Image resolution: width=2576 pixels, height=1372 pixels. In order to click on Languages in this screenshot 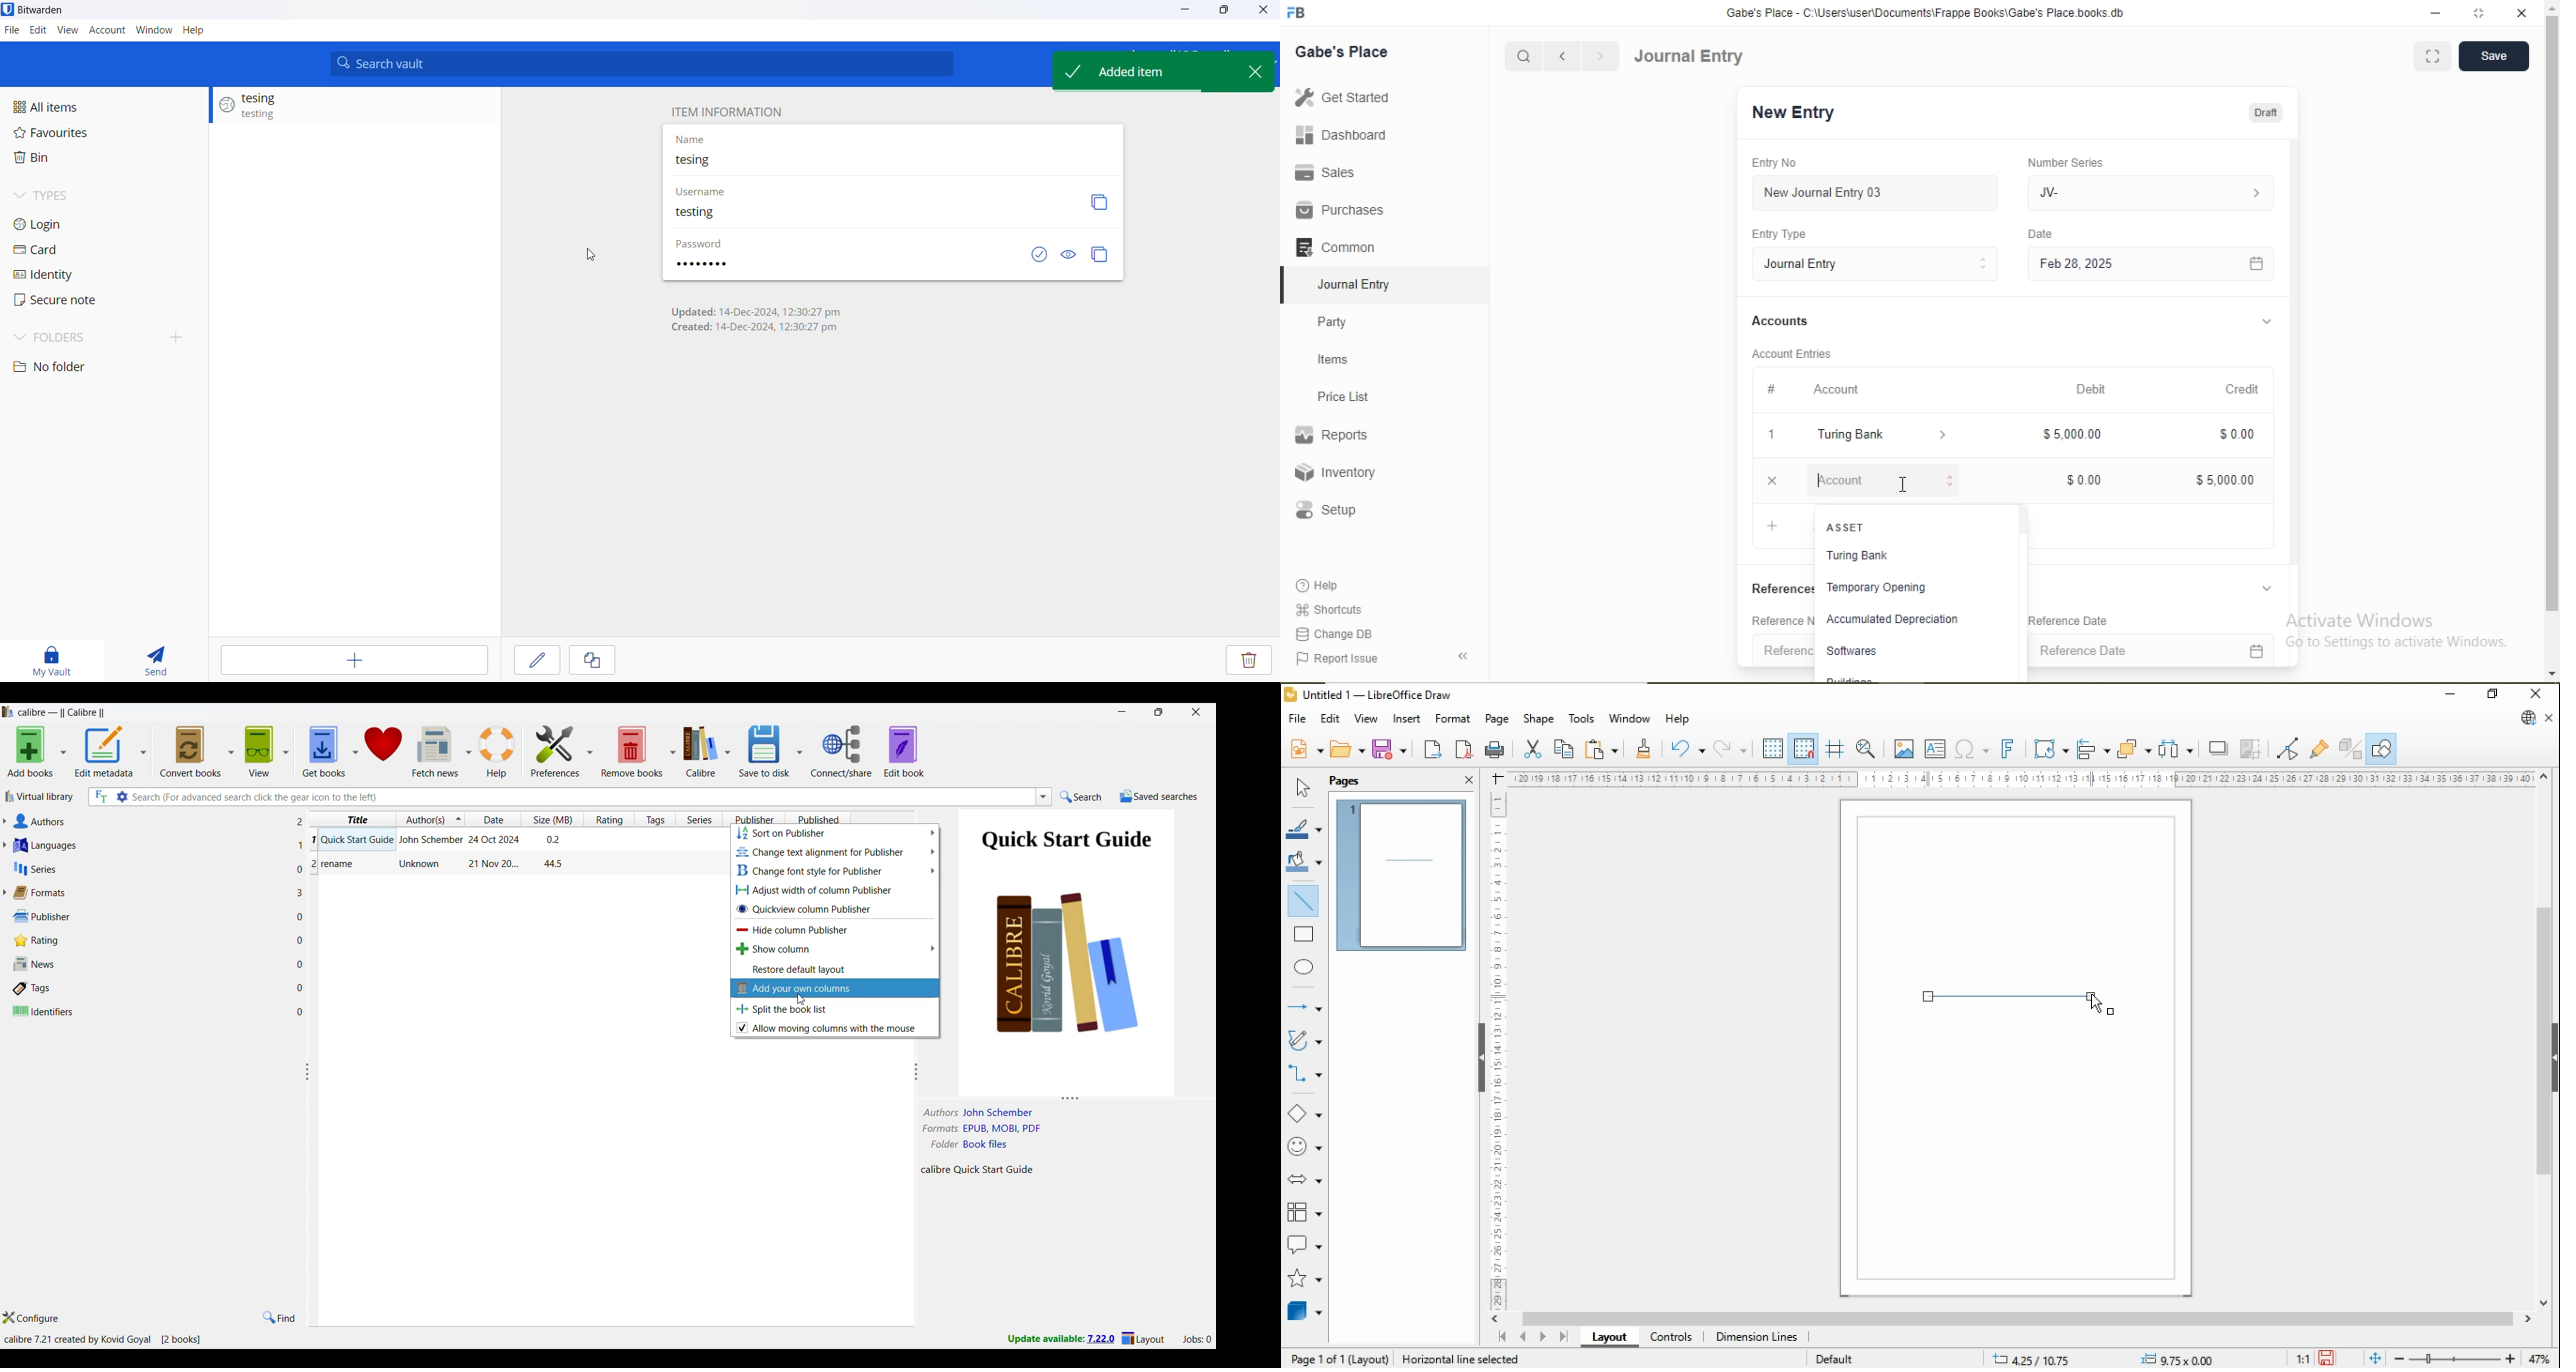, I will do `click(151, 845)`.